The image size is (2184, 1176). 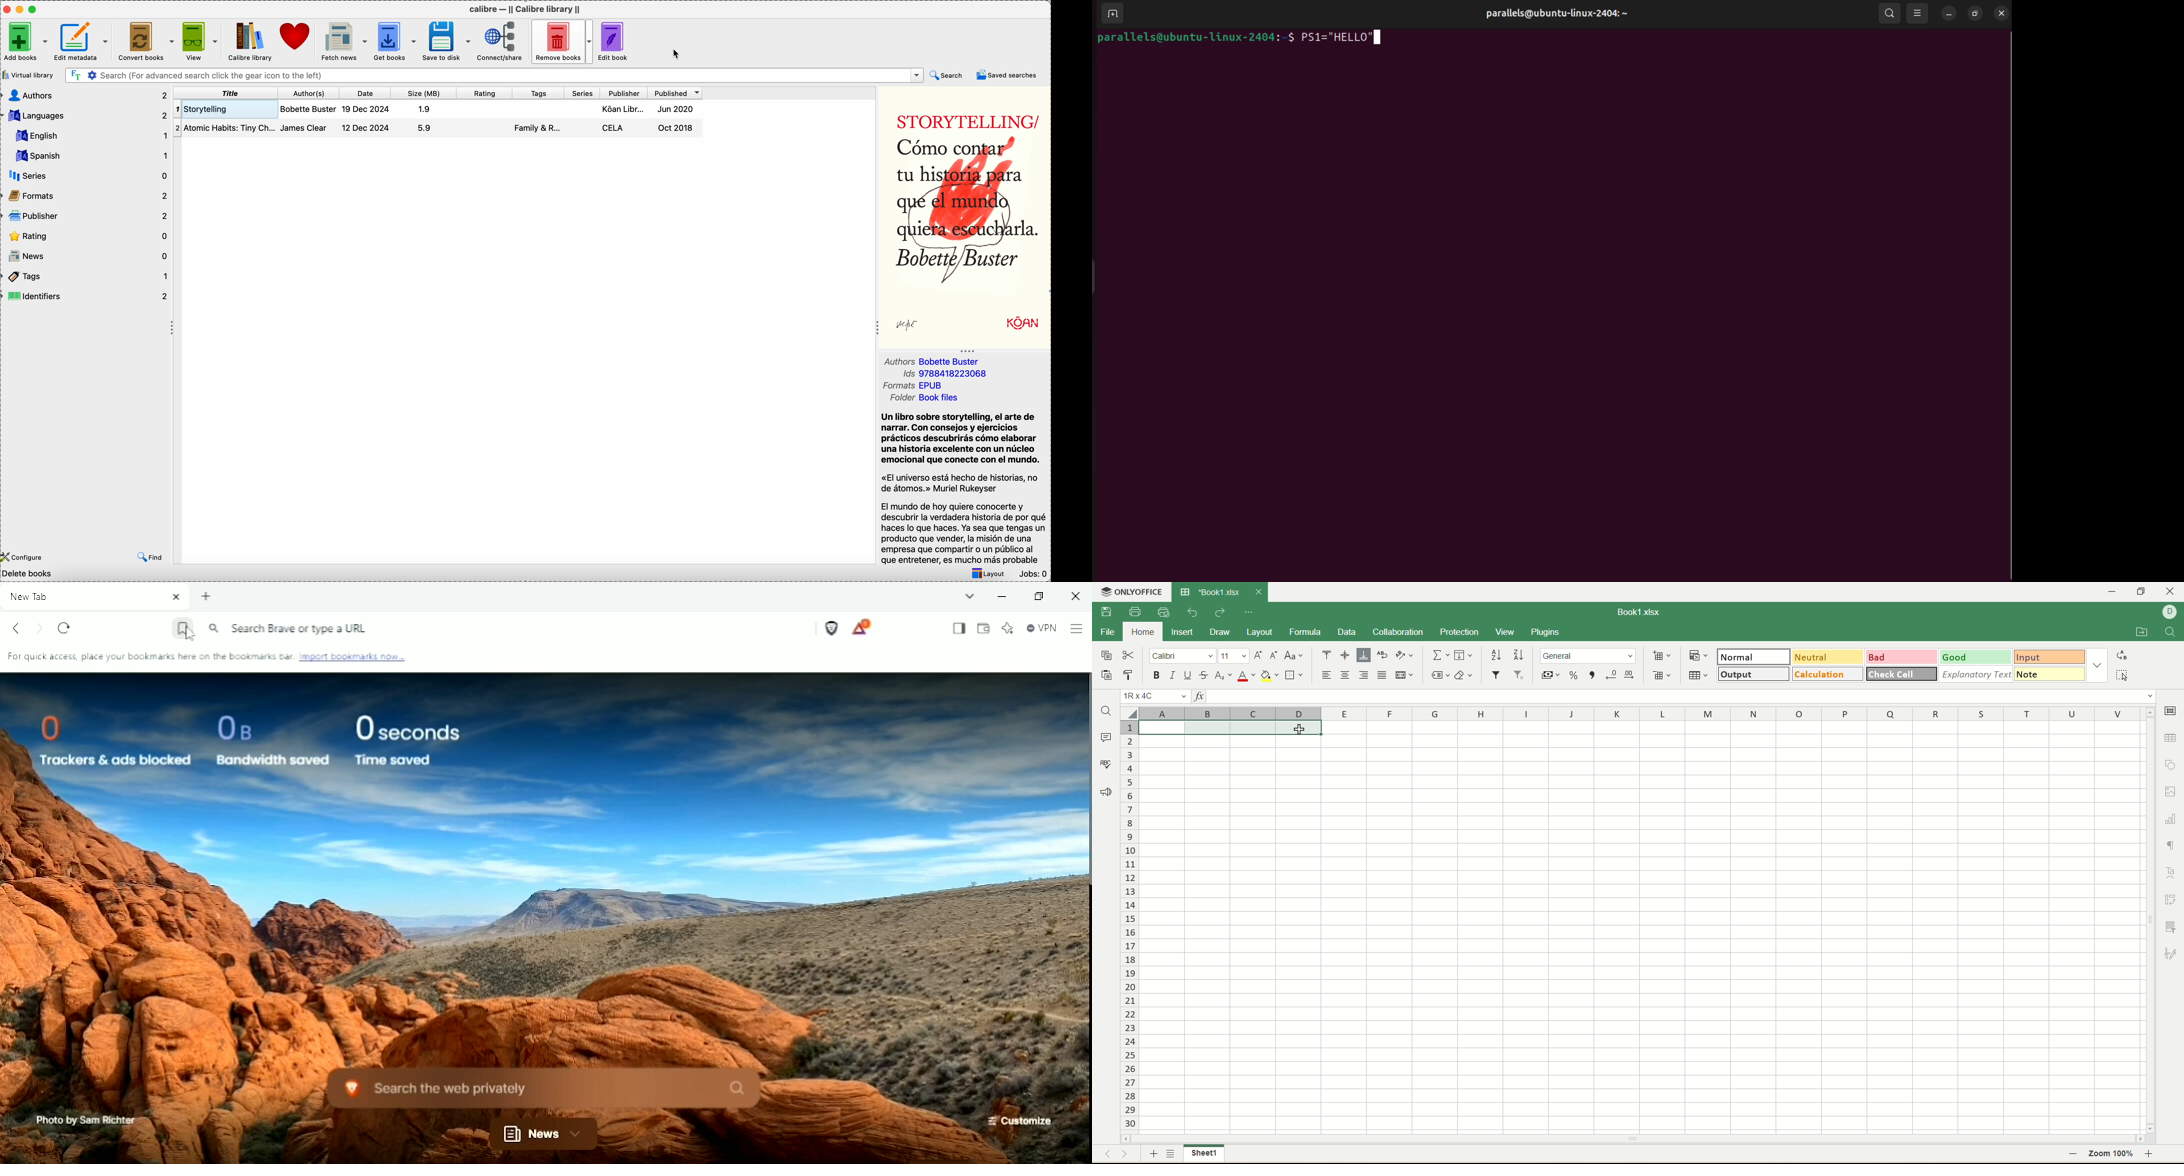 What do you see at coordinates (1258, 593) in the screenshot?
I see `close` at bounding box center [1258, 593].